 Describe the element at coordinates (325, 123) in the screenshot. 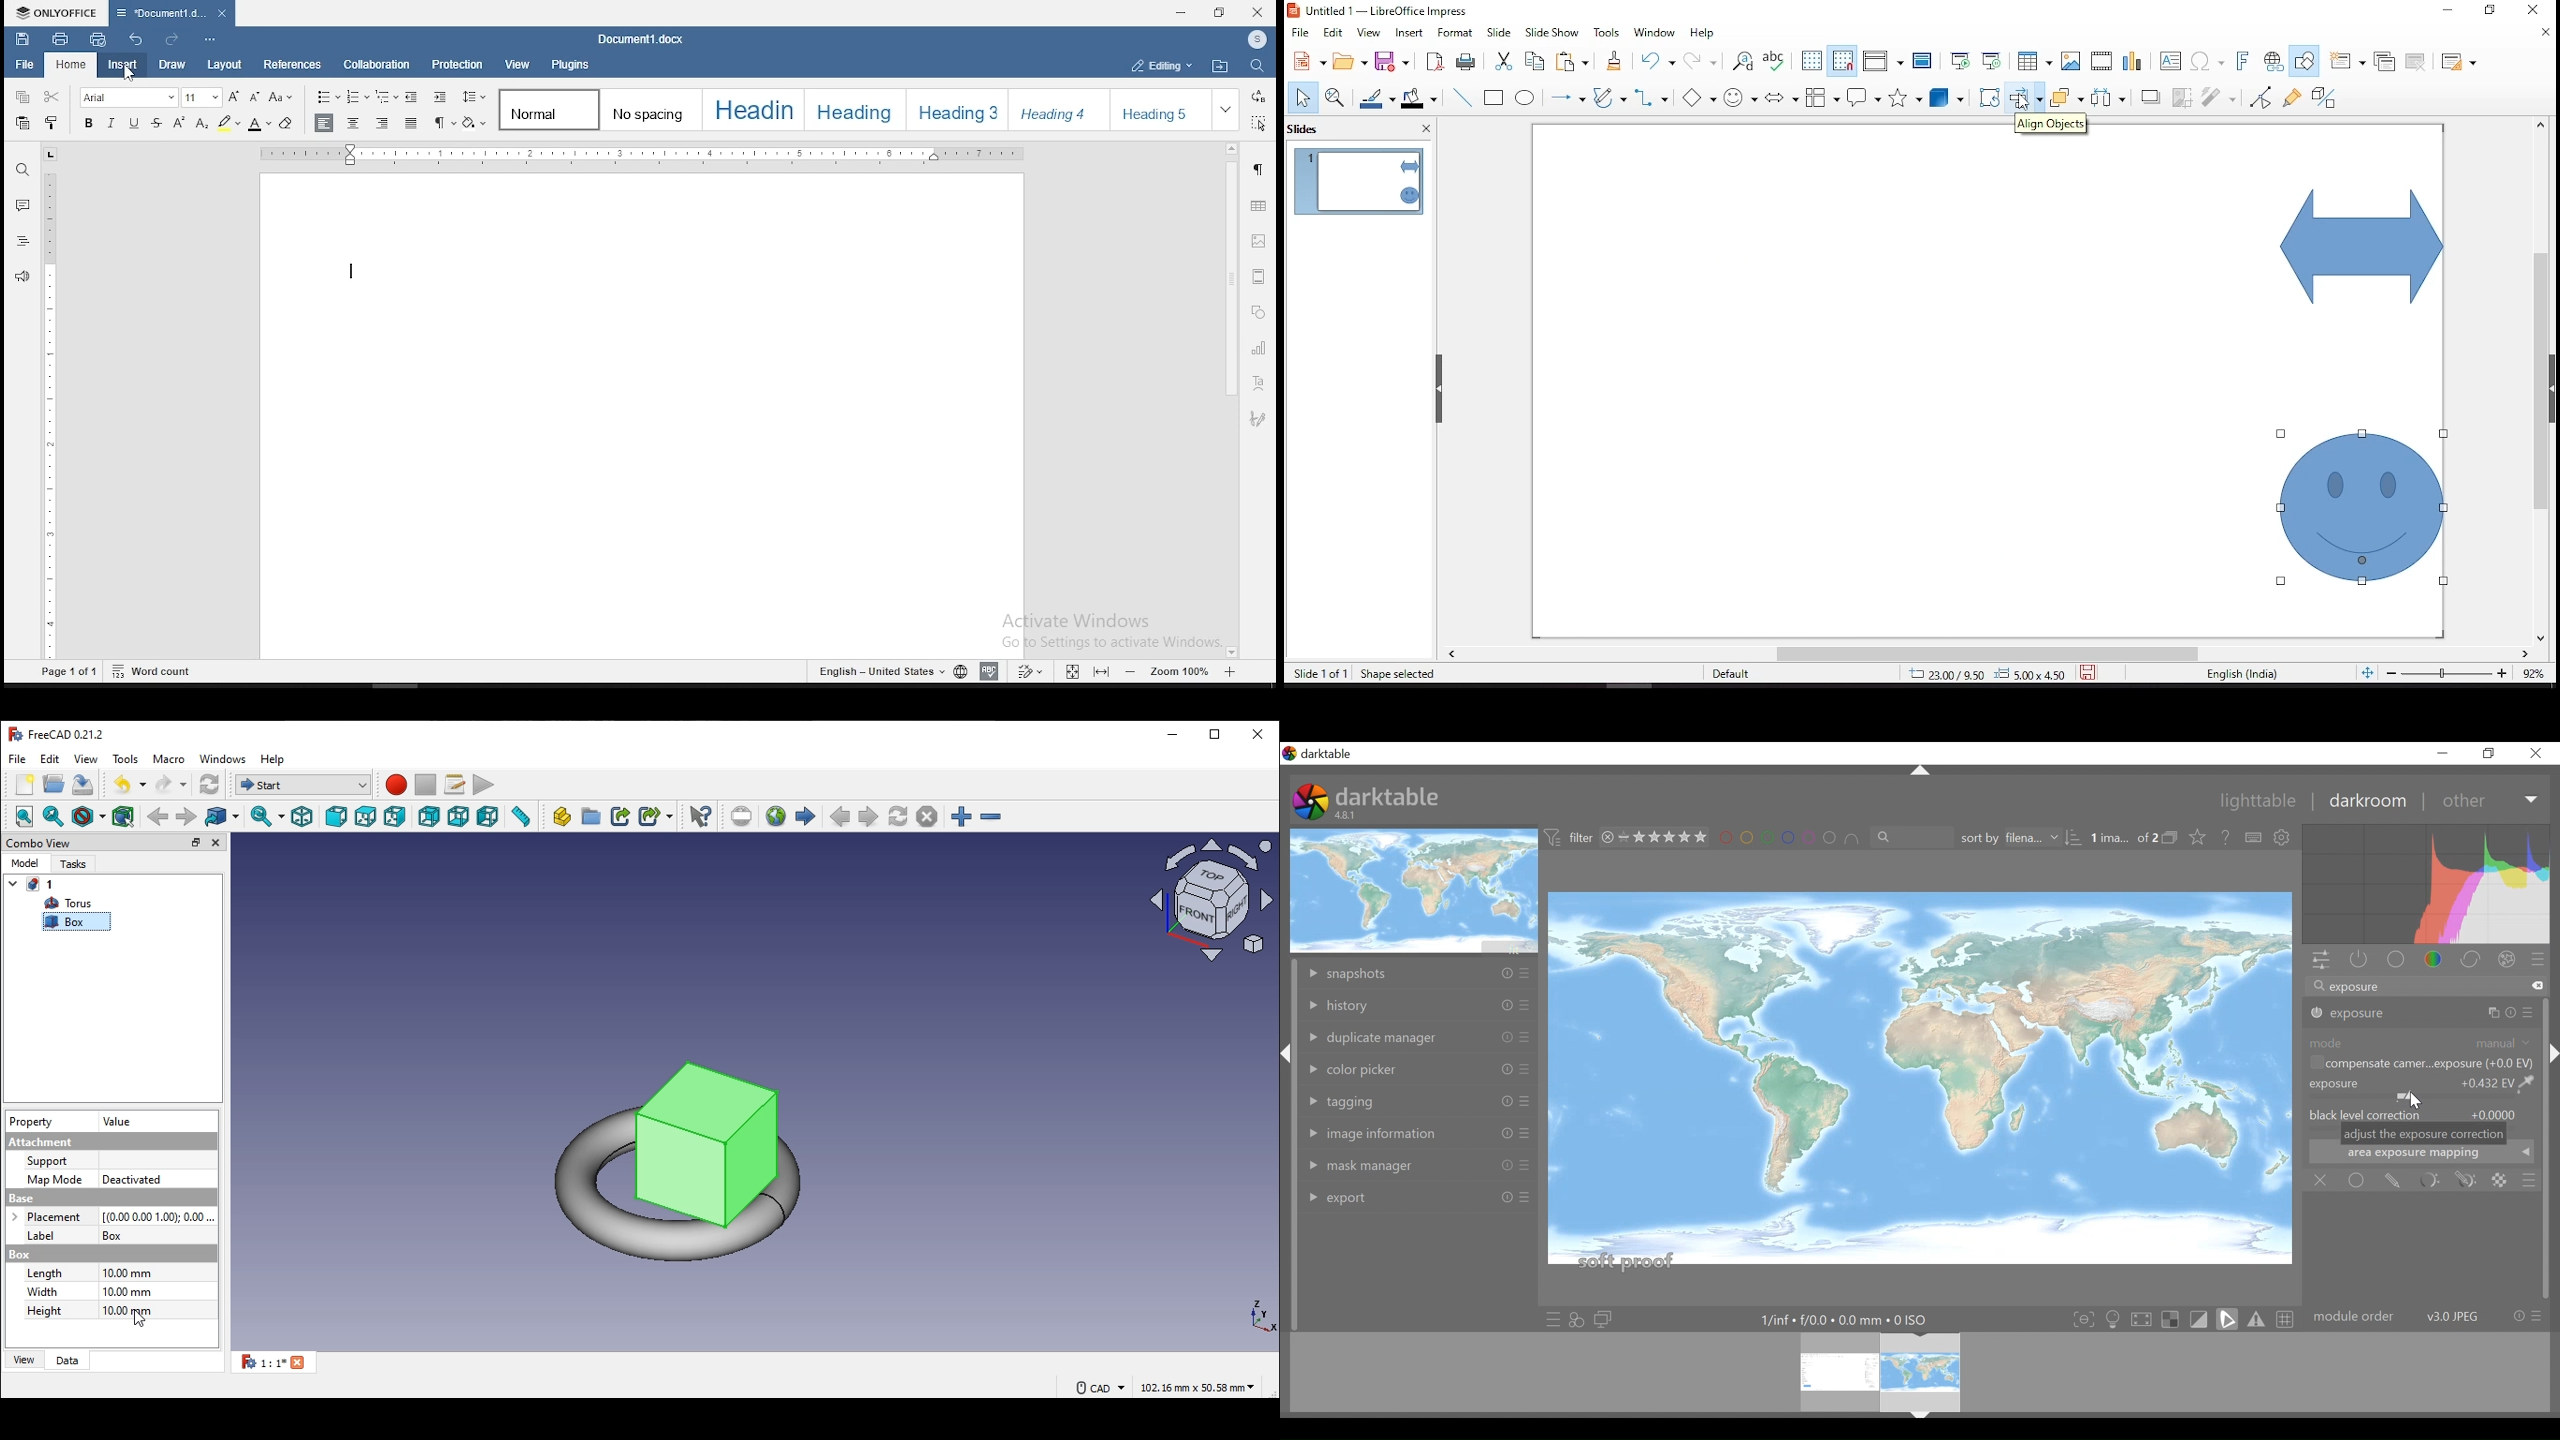

I see `left justified` at that location.